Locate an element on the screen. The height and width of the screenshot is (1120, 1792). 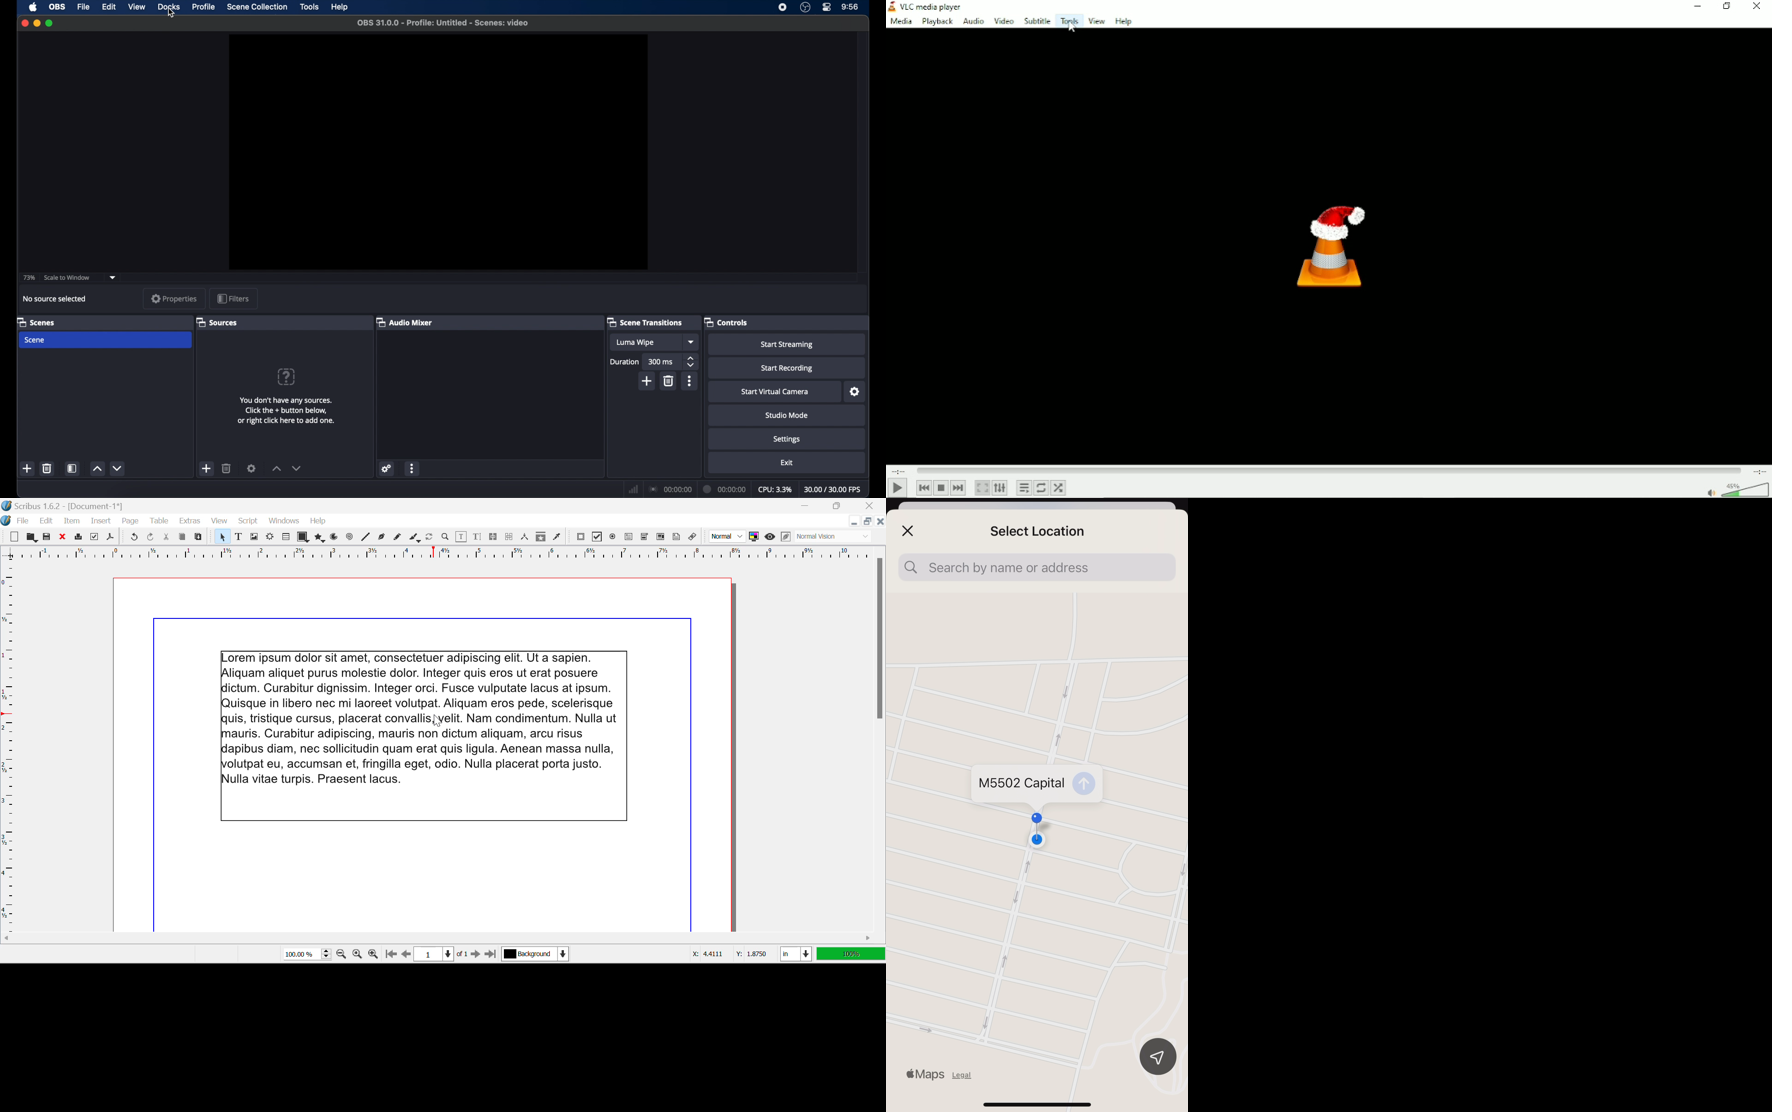
Edit Contents of Frame is located at coordinates (461, 538).